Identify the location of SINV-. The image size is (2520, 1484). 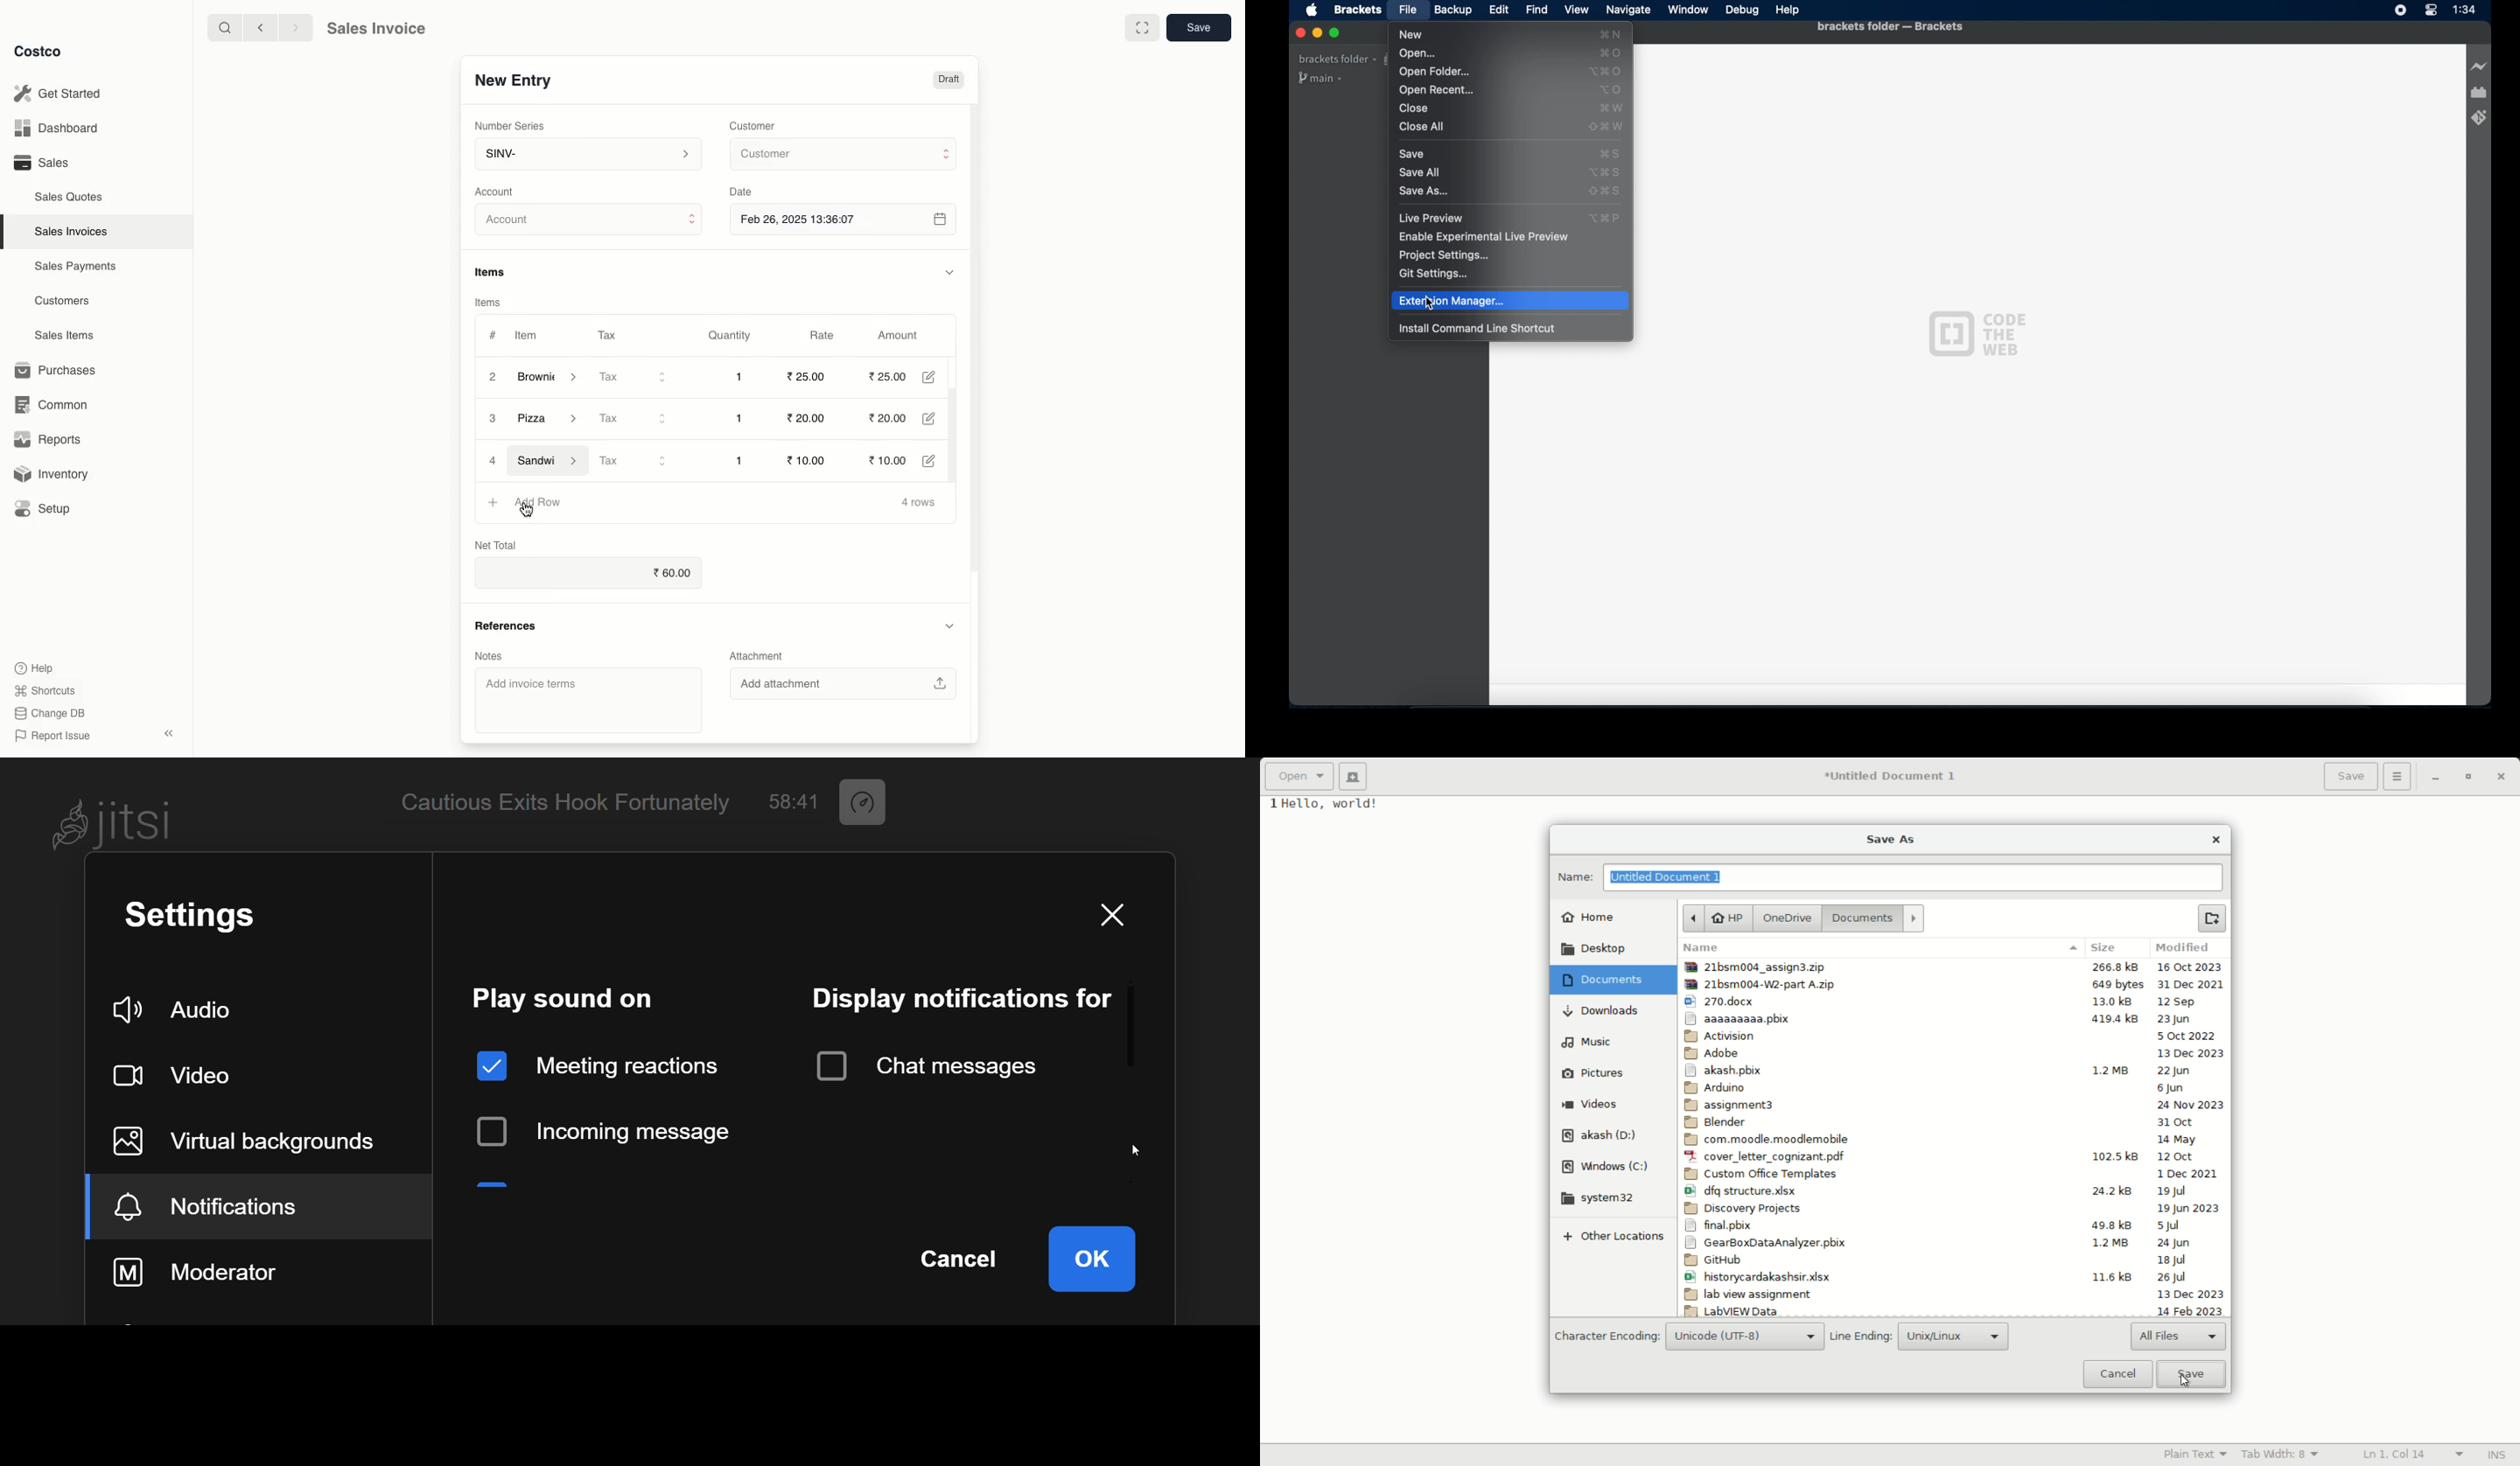
(587, 156).